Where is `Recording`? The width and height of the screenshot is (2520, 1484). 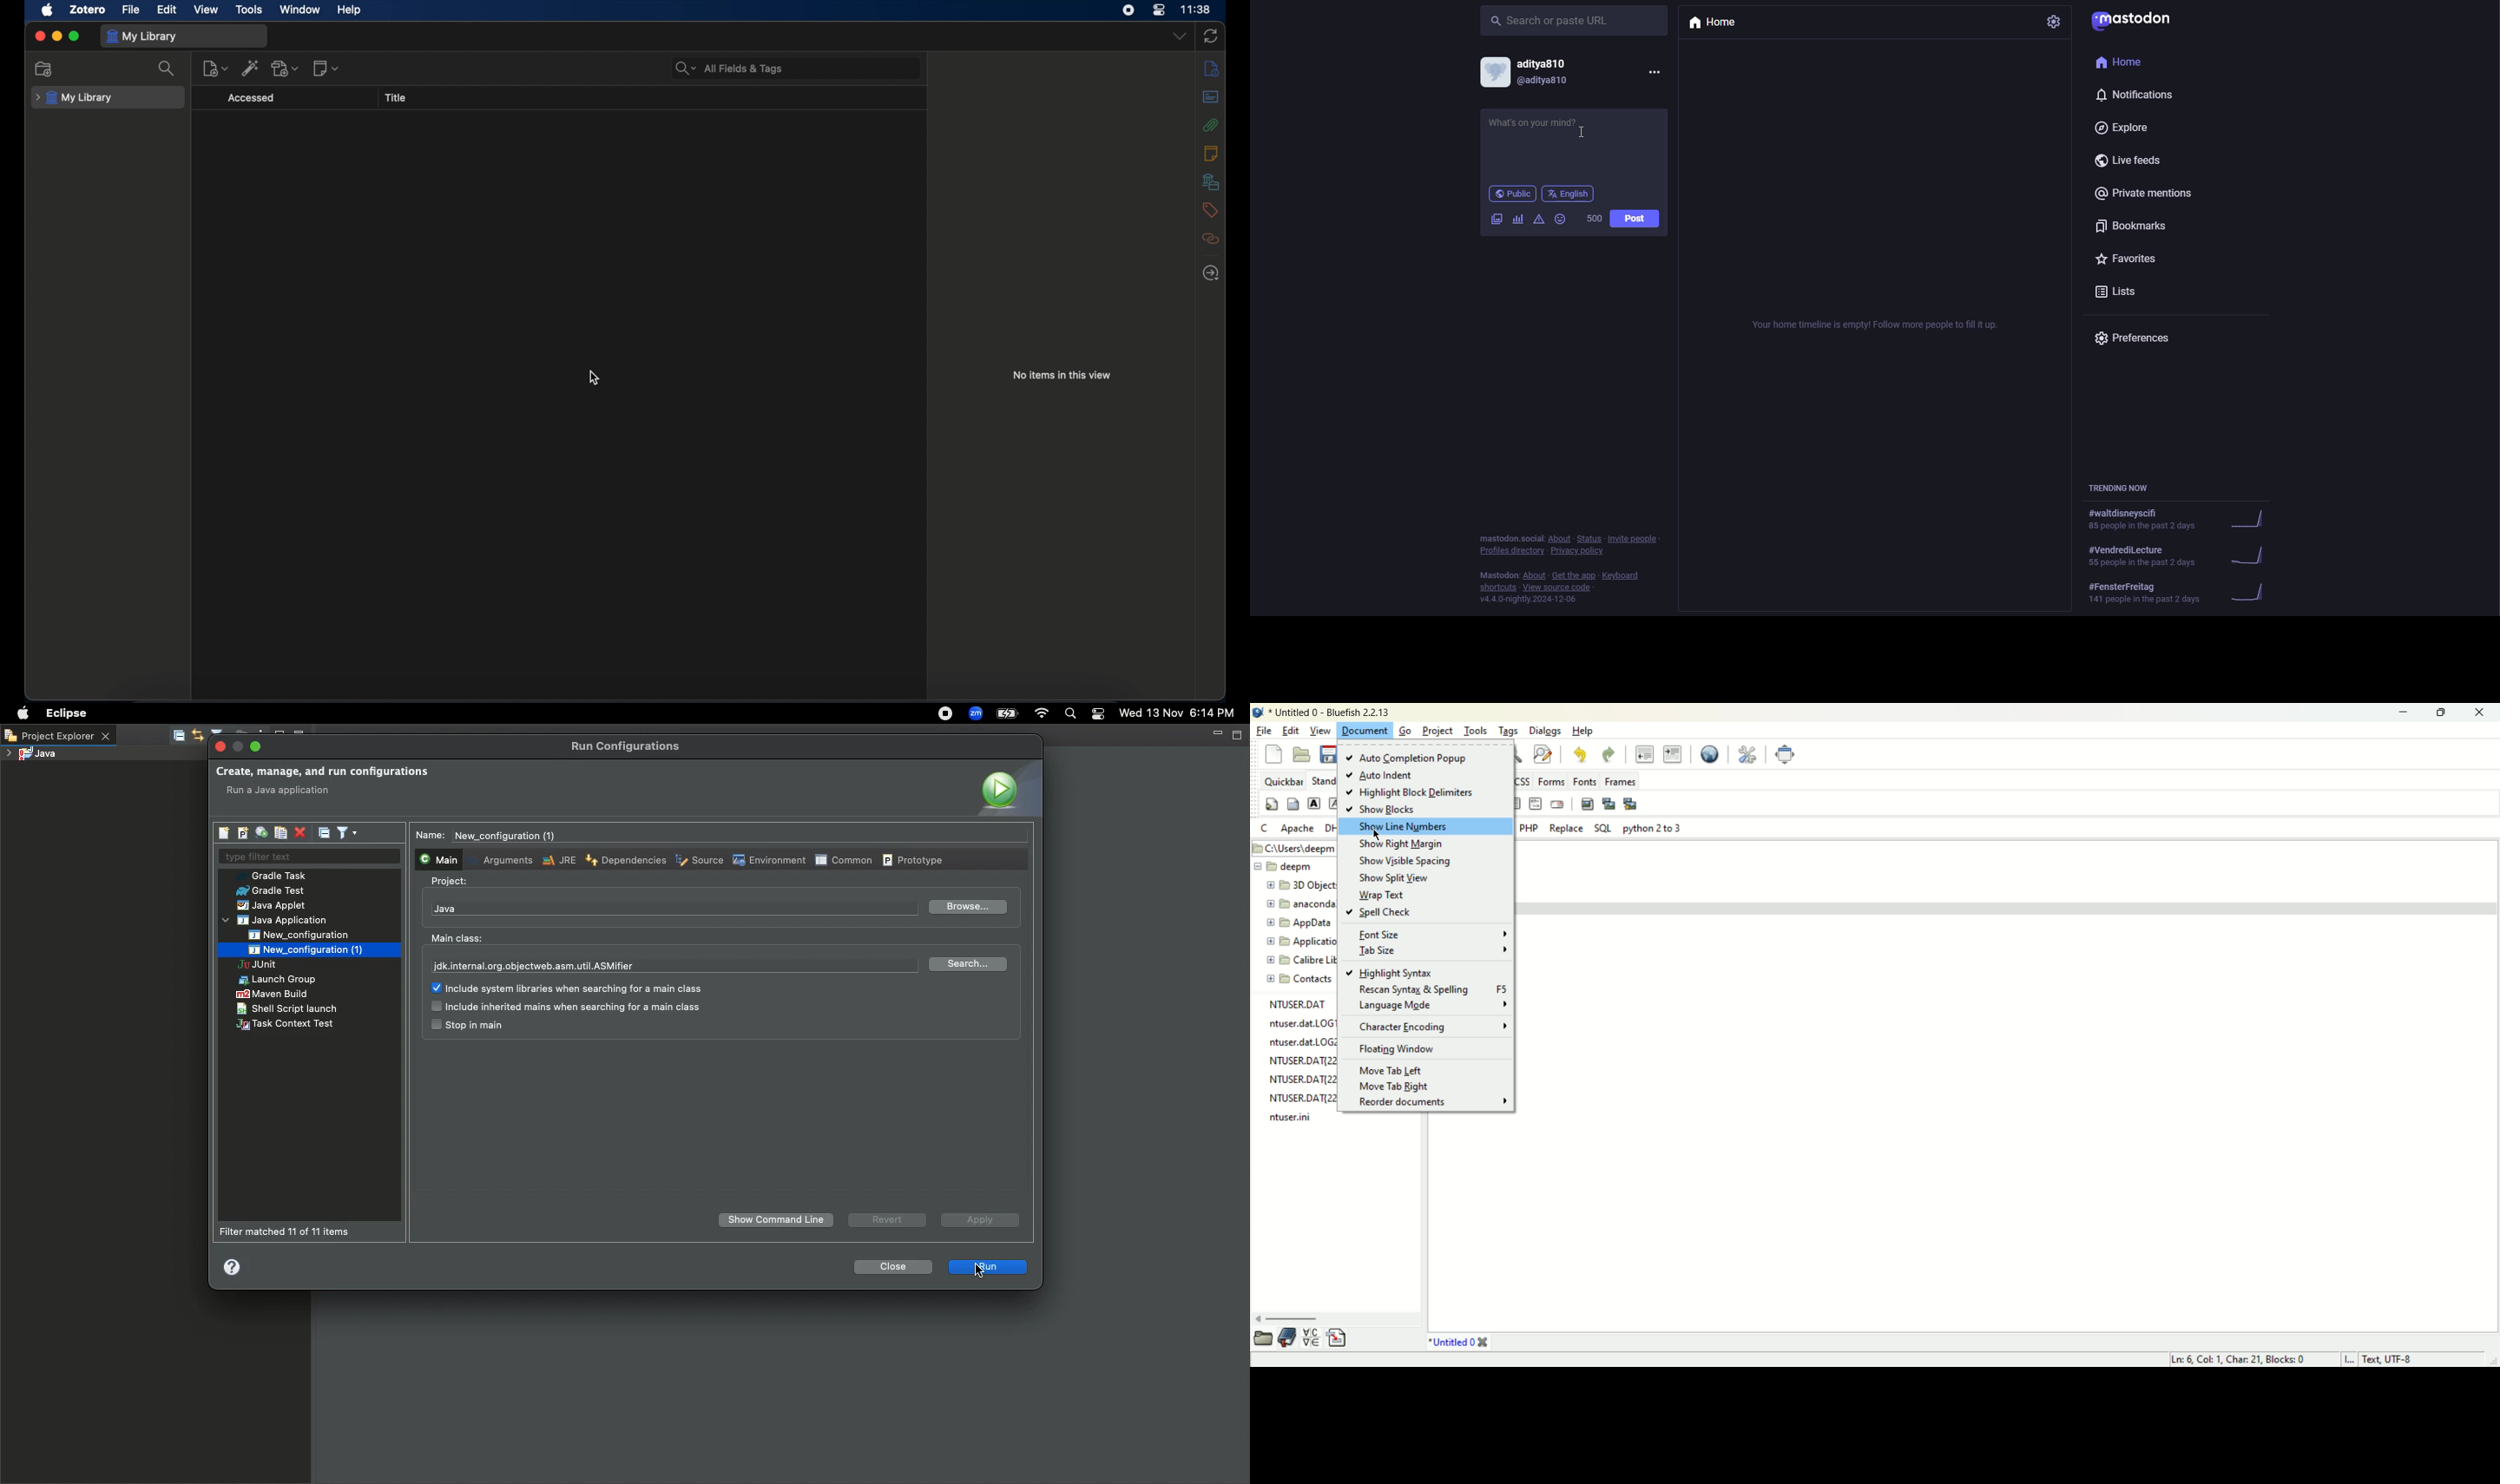
Recording is located at coordinates (944, 713).